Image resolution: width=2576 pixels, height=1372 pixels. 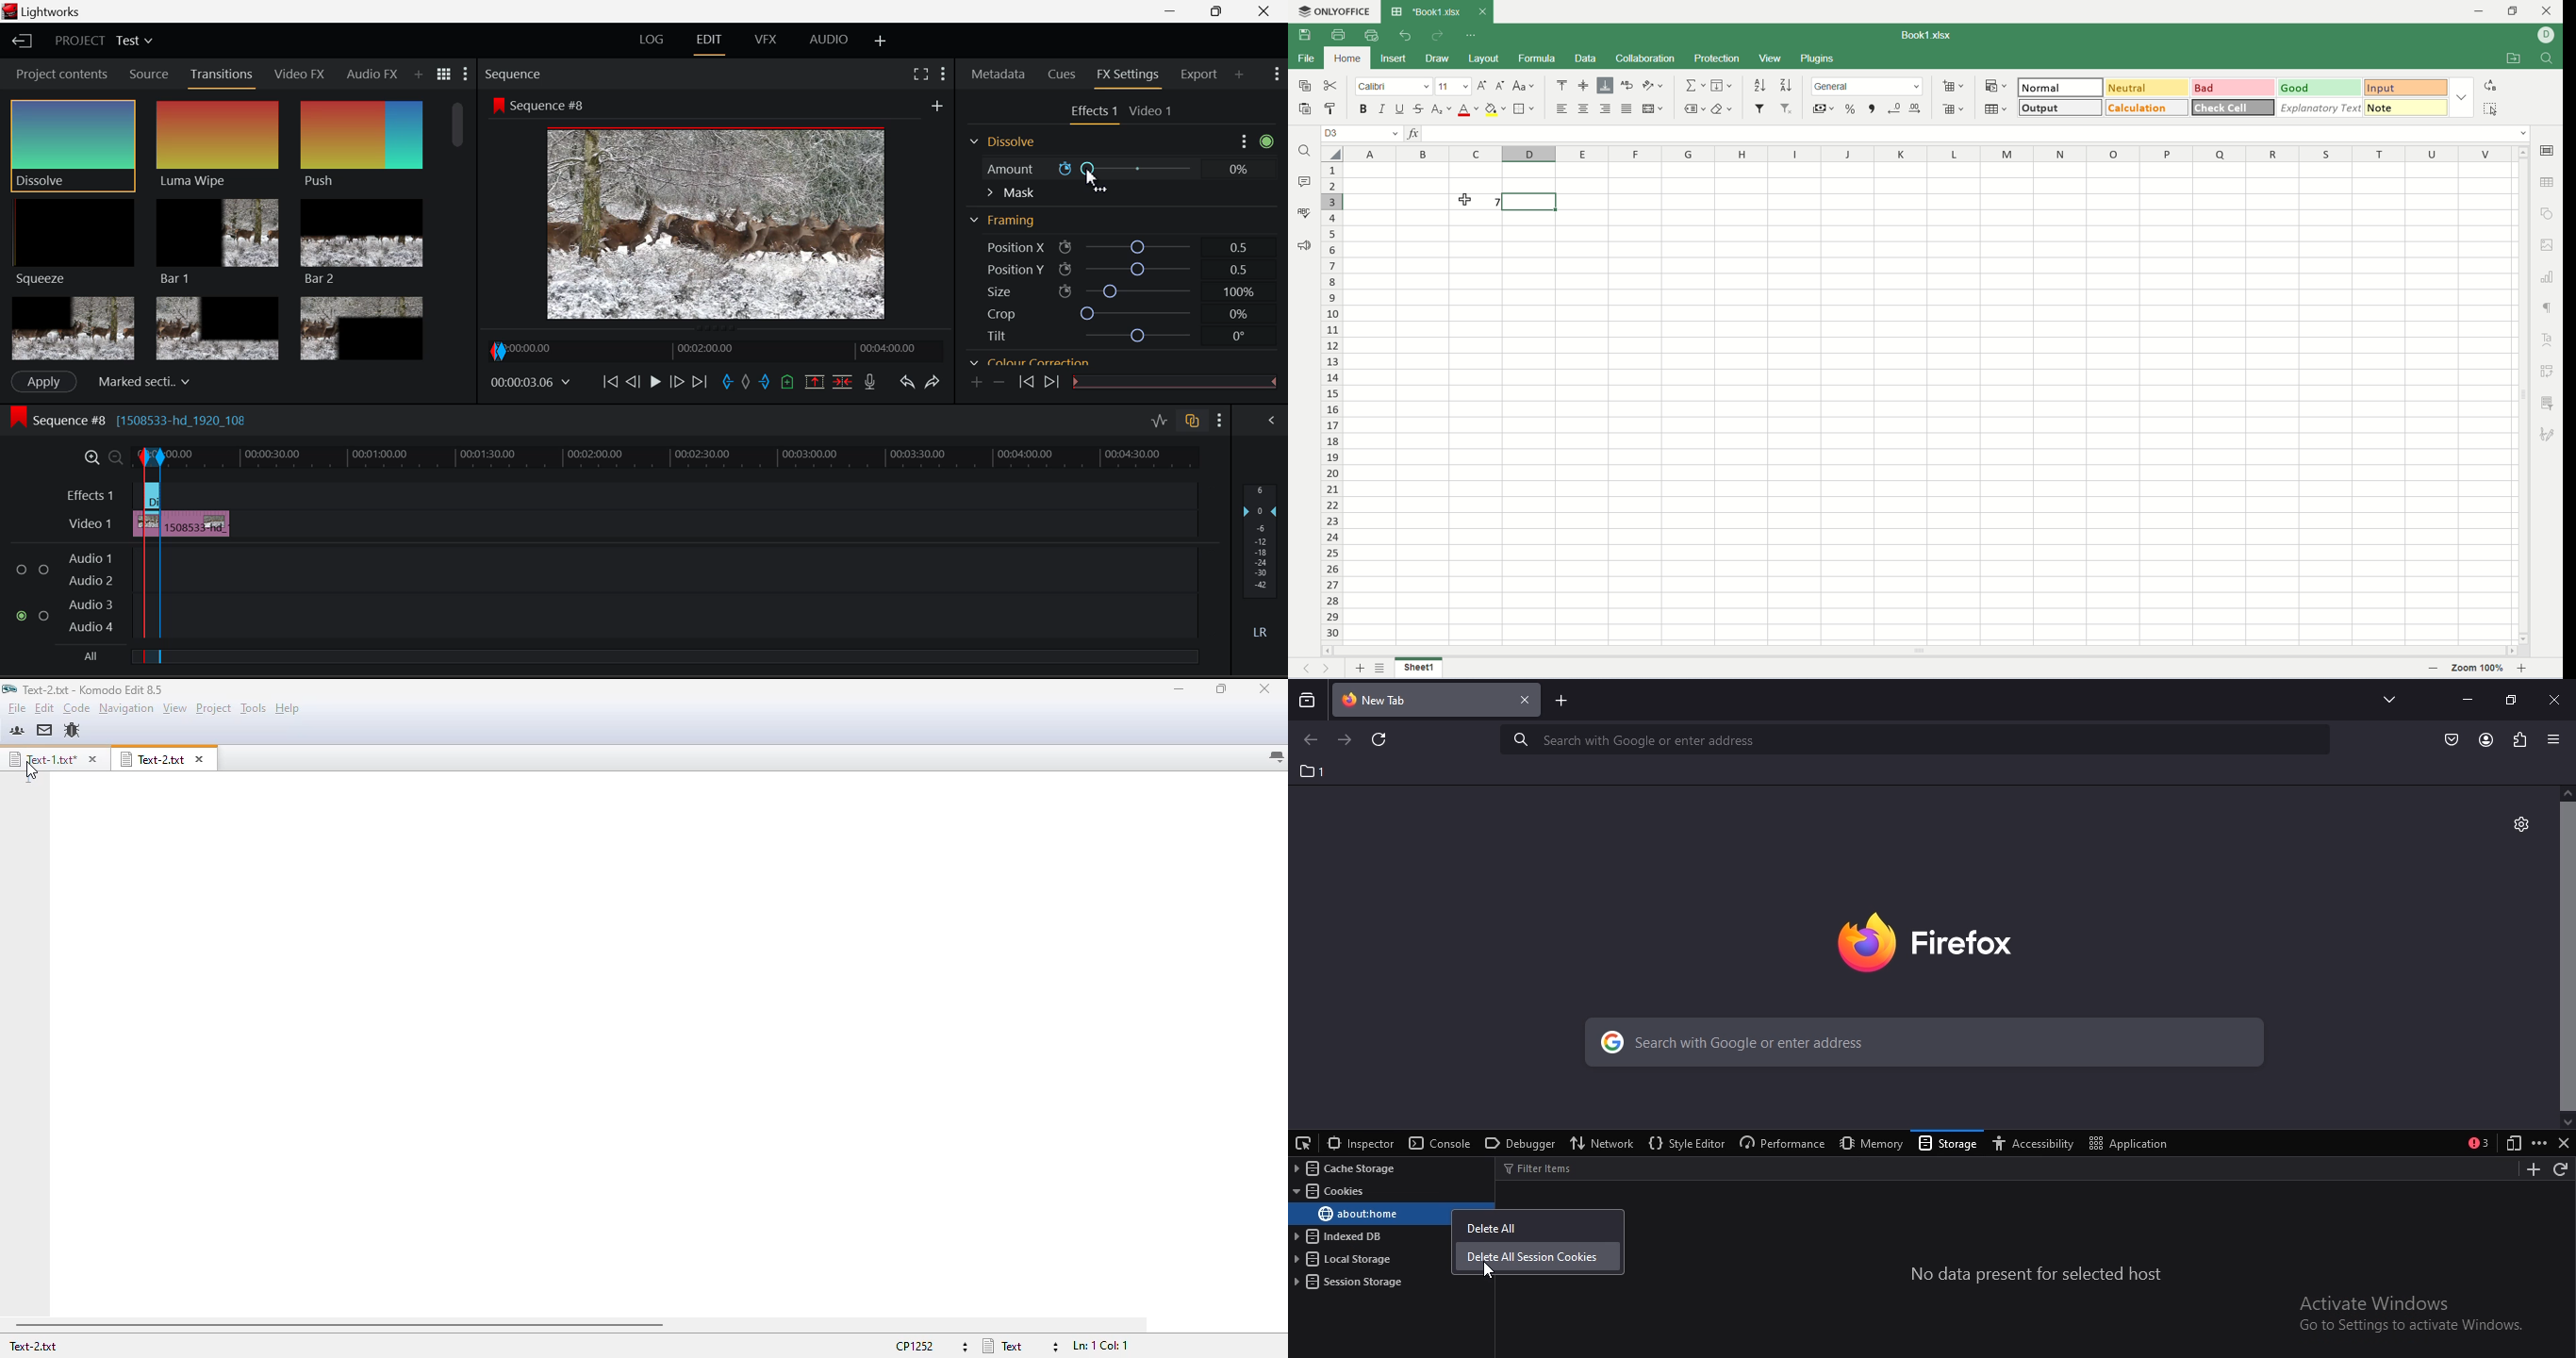 I want to click on chart settings, so click(x=2550, y=278).